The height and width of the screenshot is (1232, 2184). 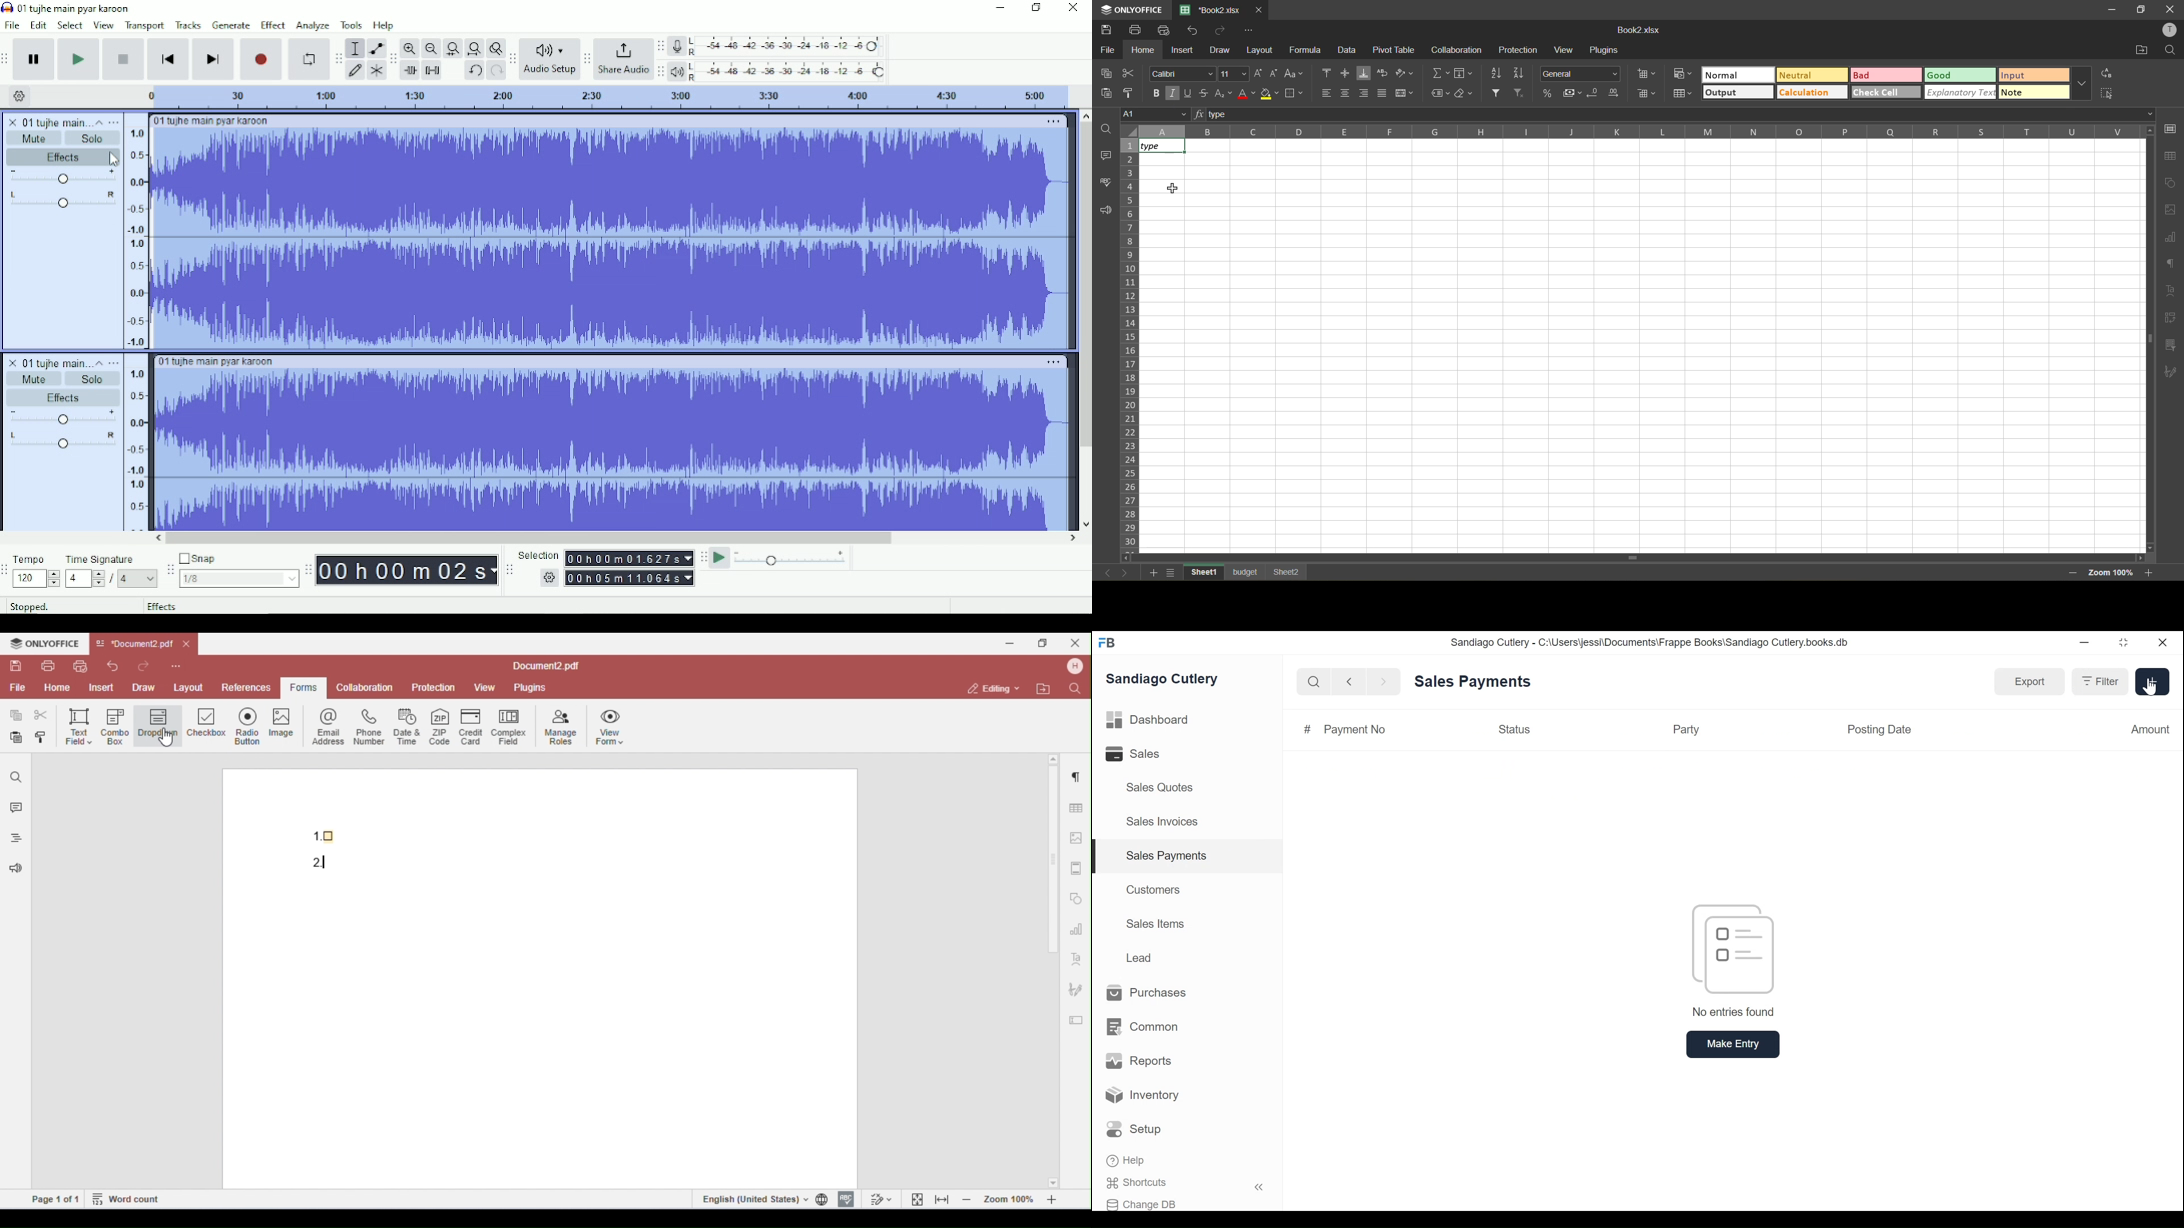 I want to click on Horizontal scrollbar, so click(x=616, y=538).